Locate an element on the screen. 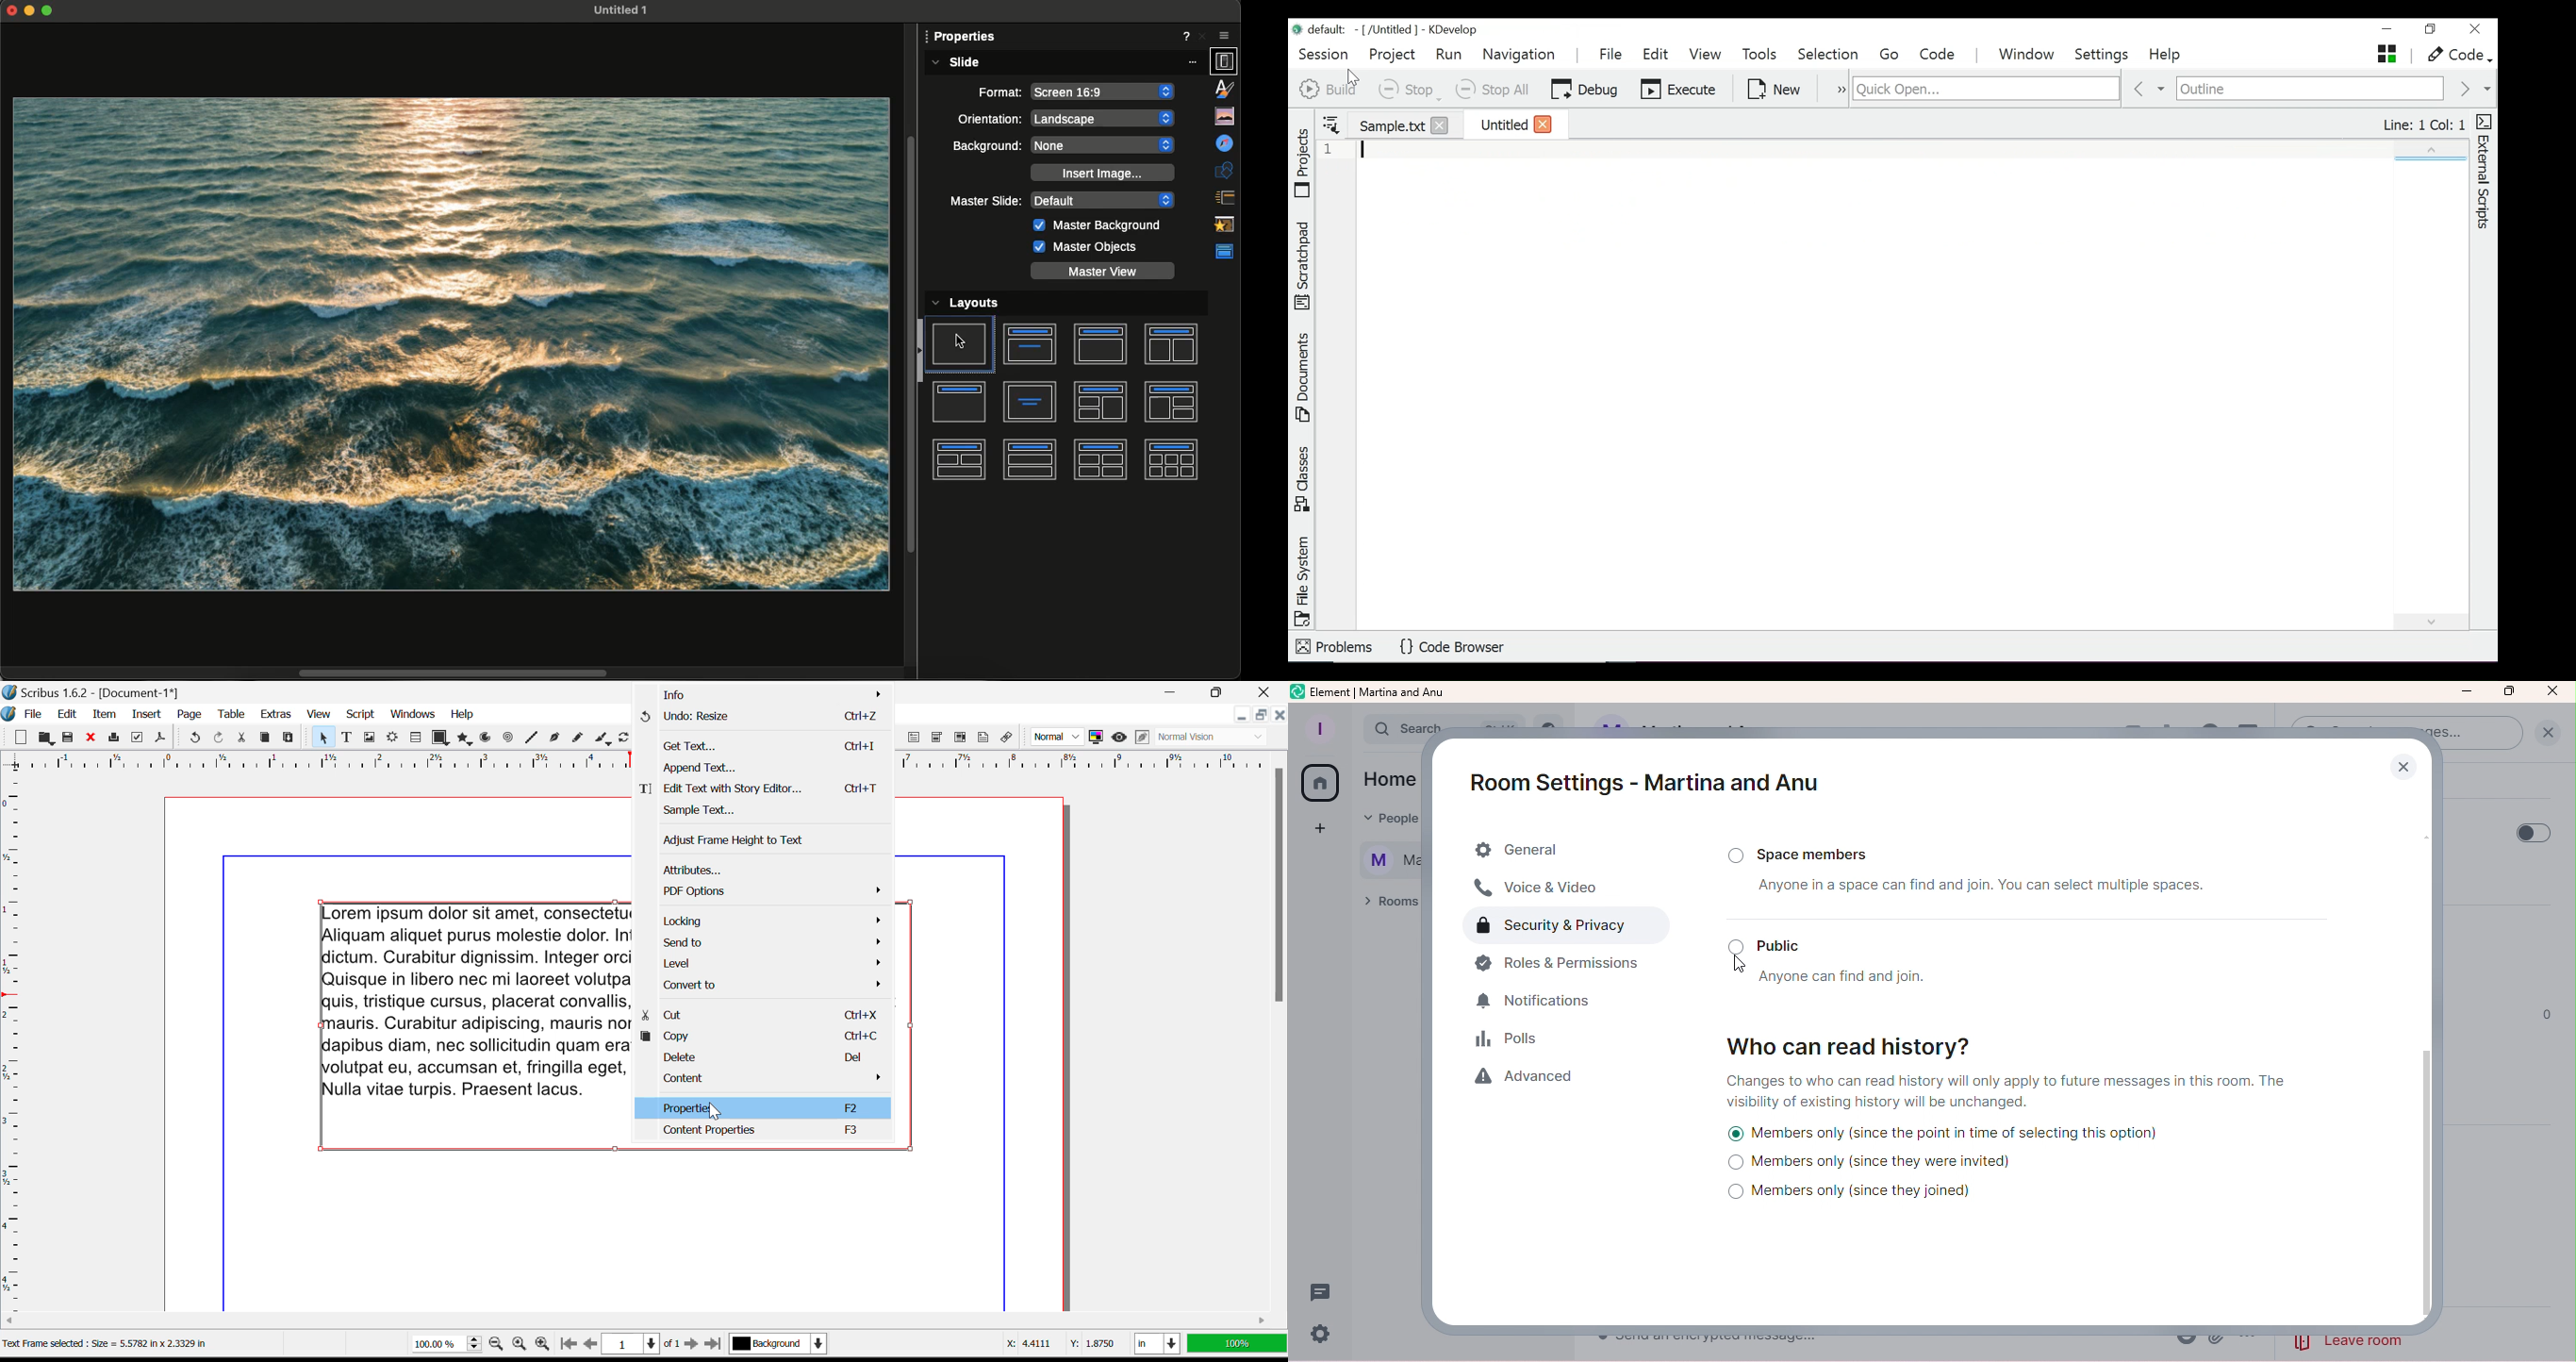  Zoom to 100% is located at coordinates (520, 1346).